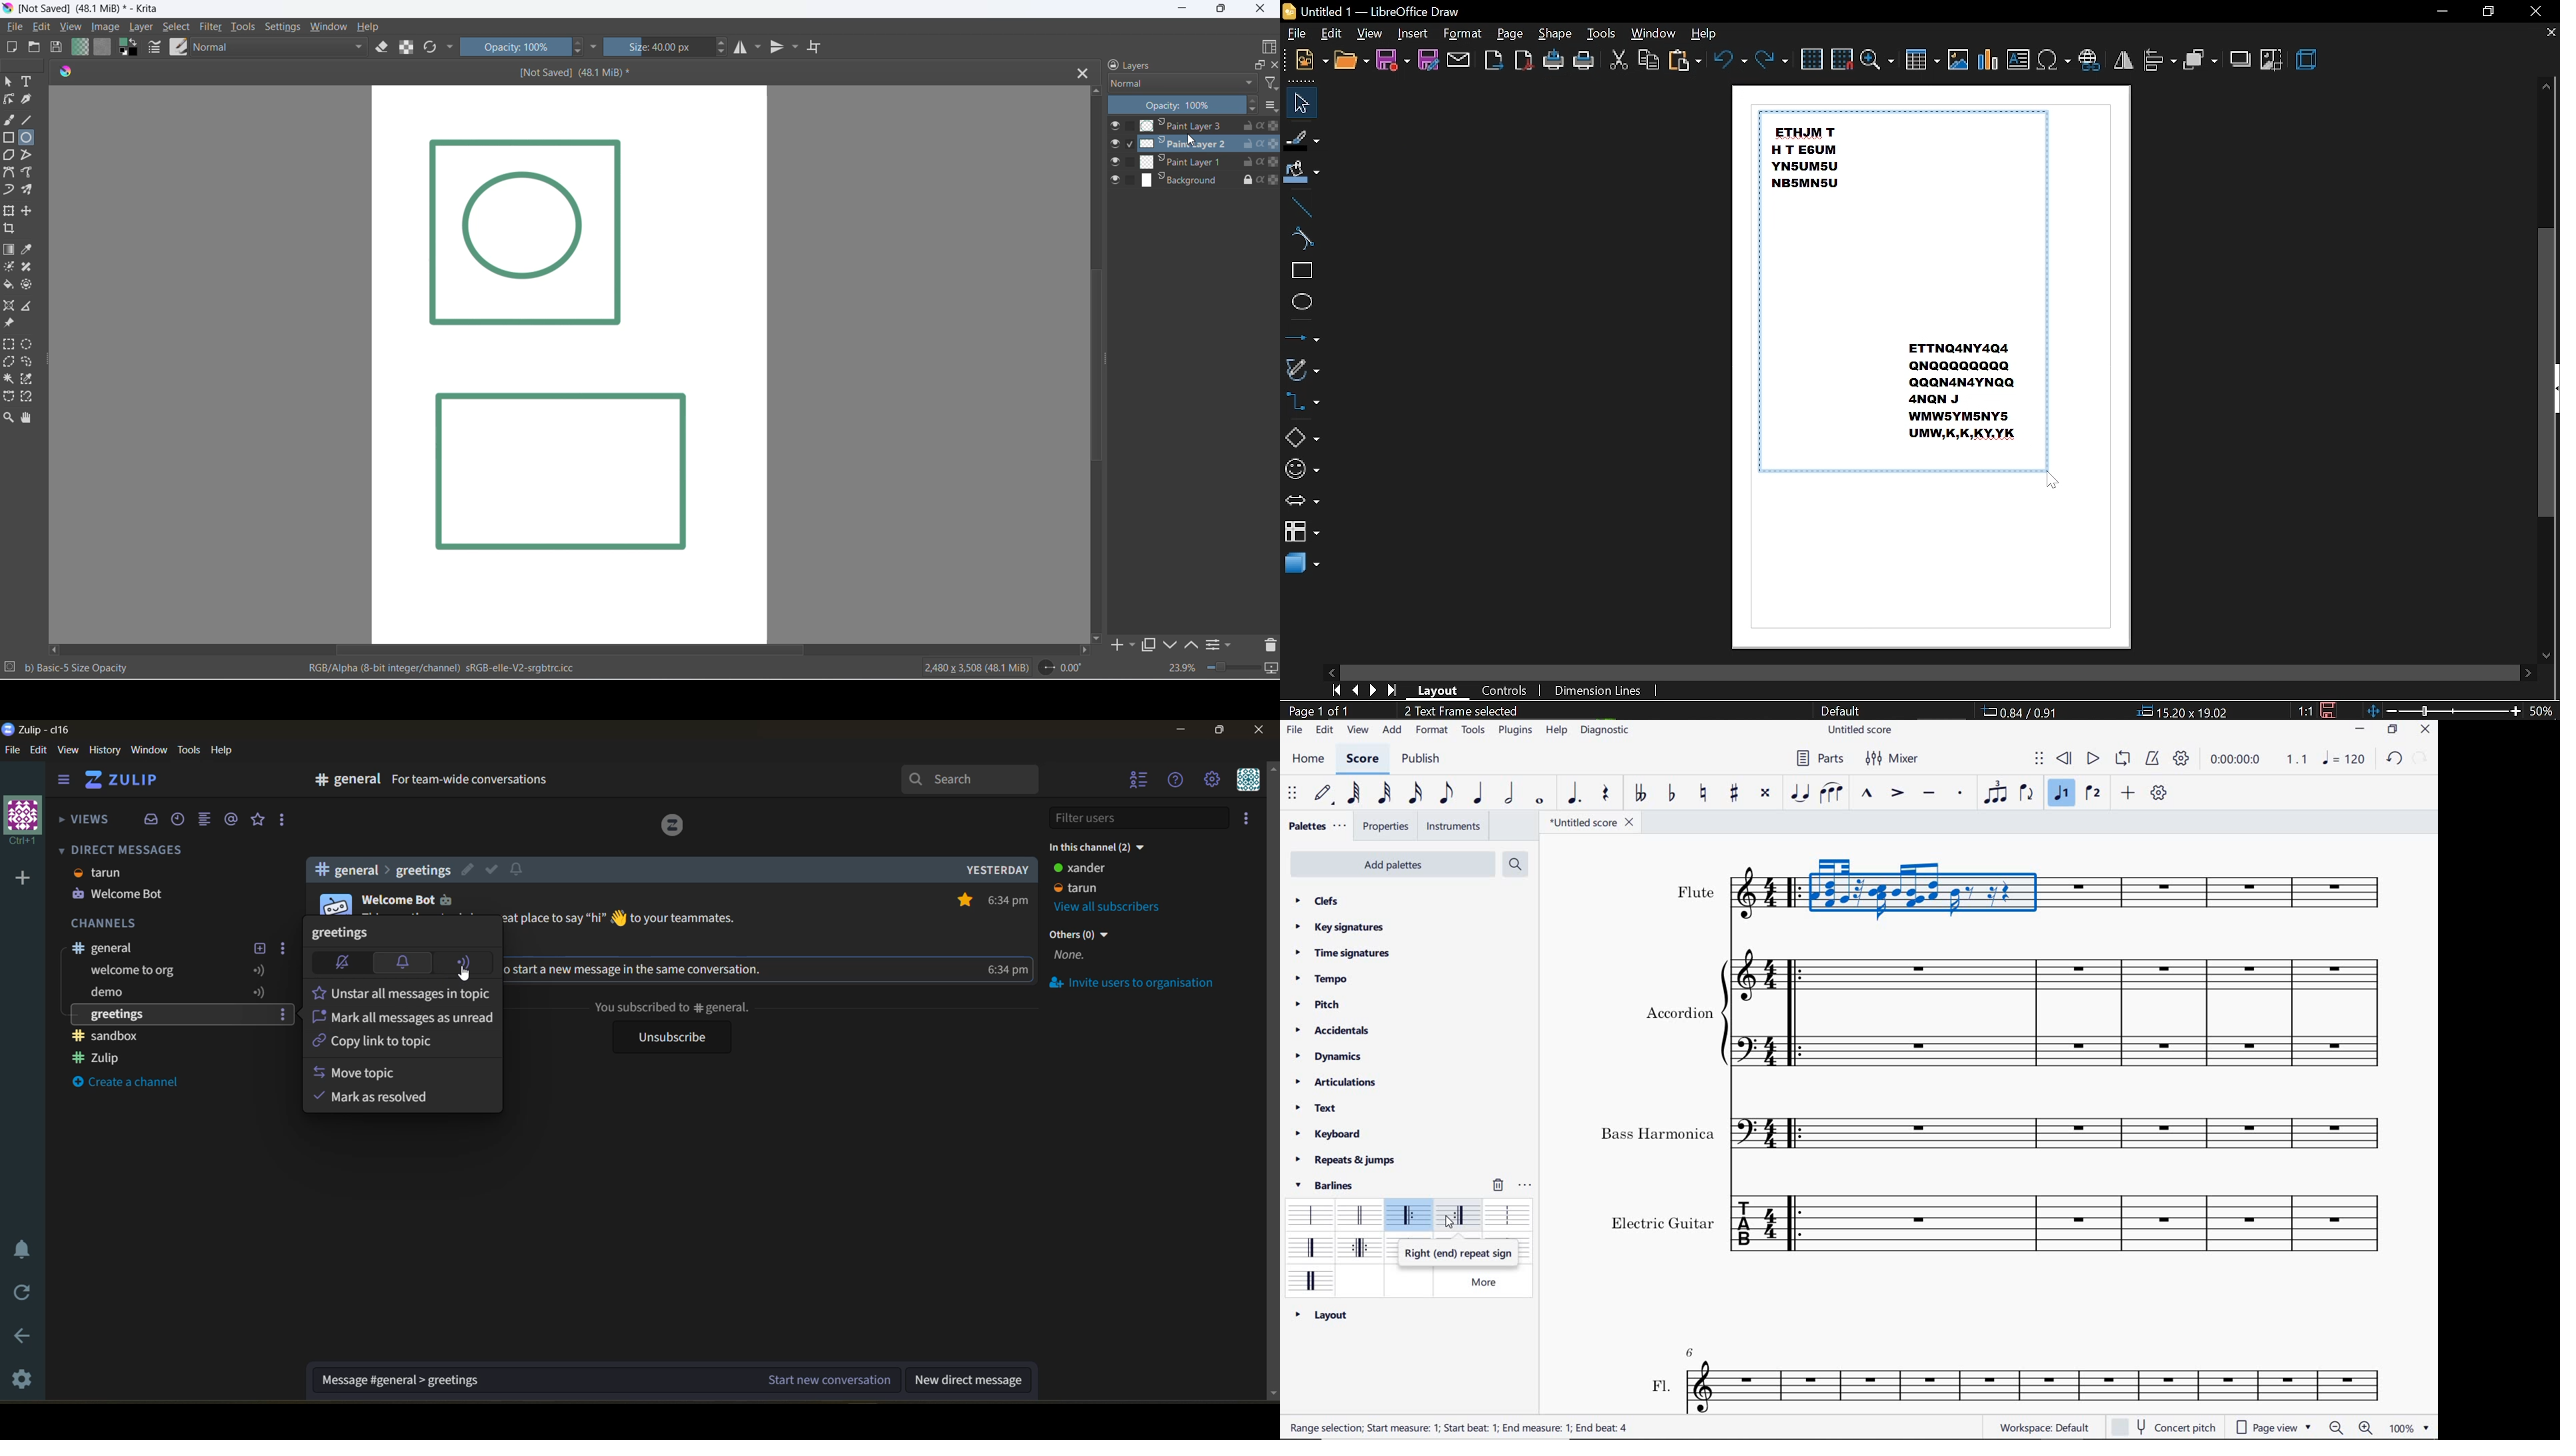 Image resolution: width=2576 pixels, height=1456 pixels. Describe the element at coordinates (1598, 690) in the screenshot. I see `dimension lines` at that location.